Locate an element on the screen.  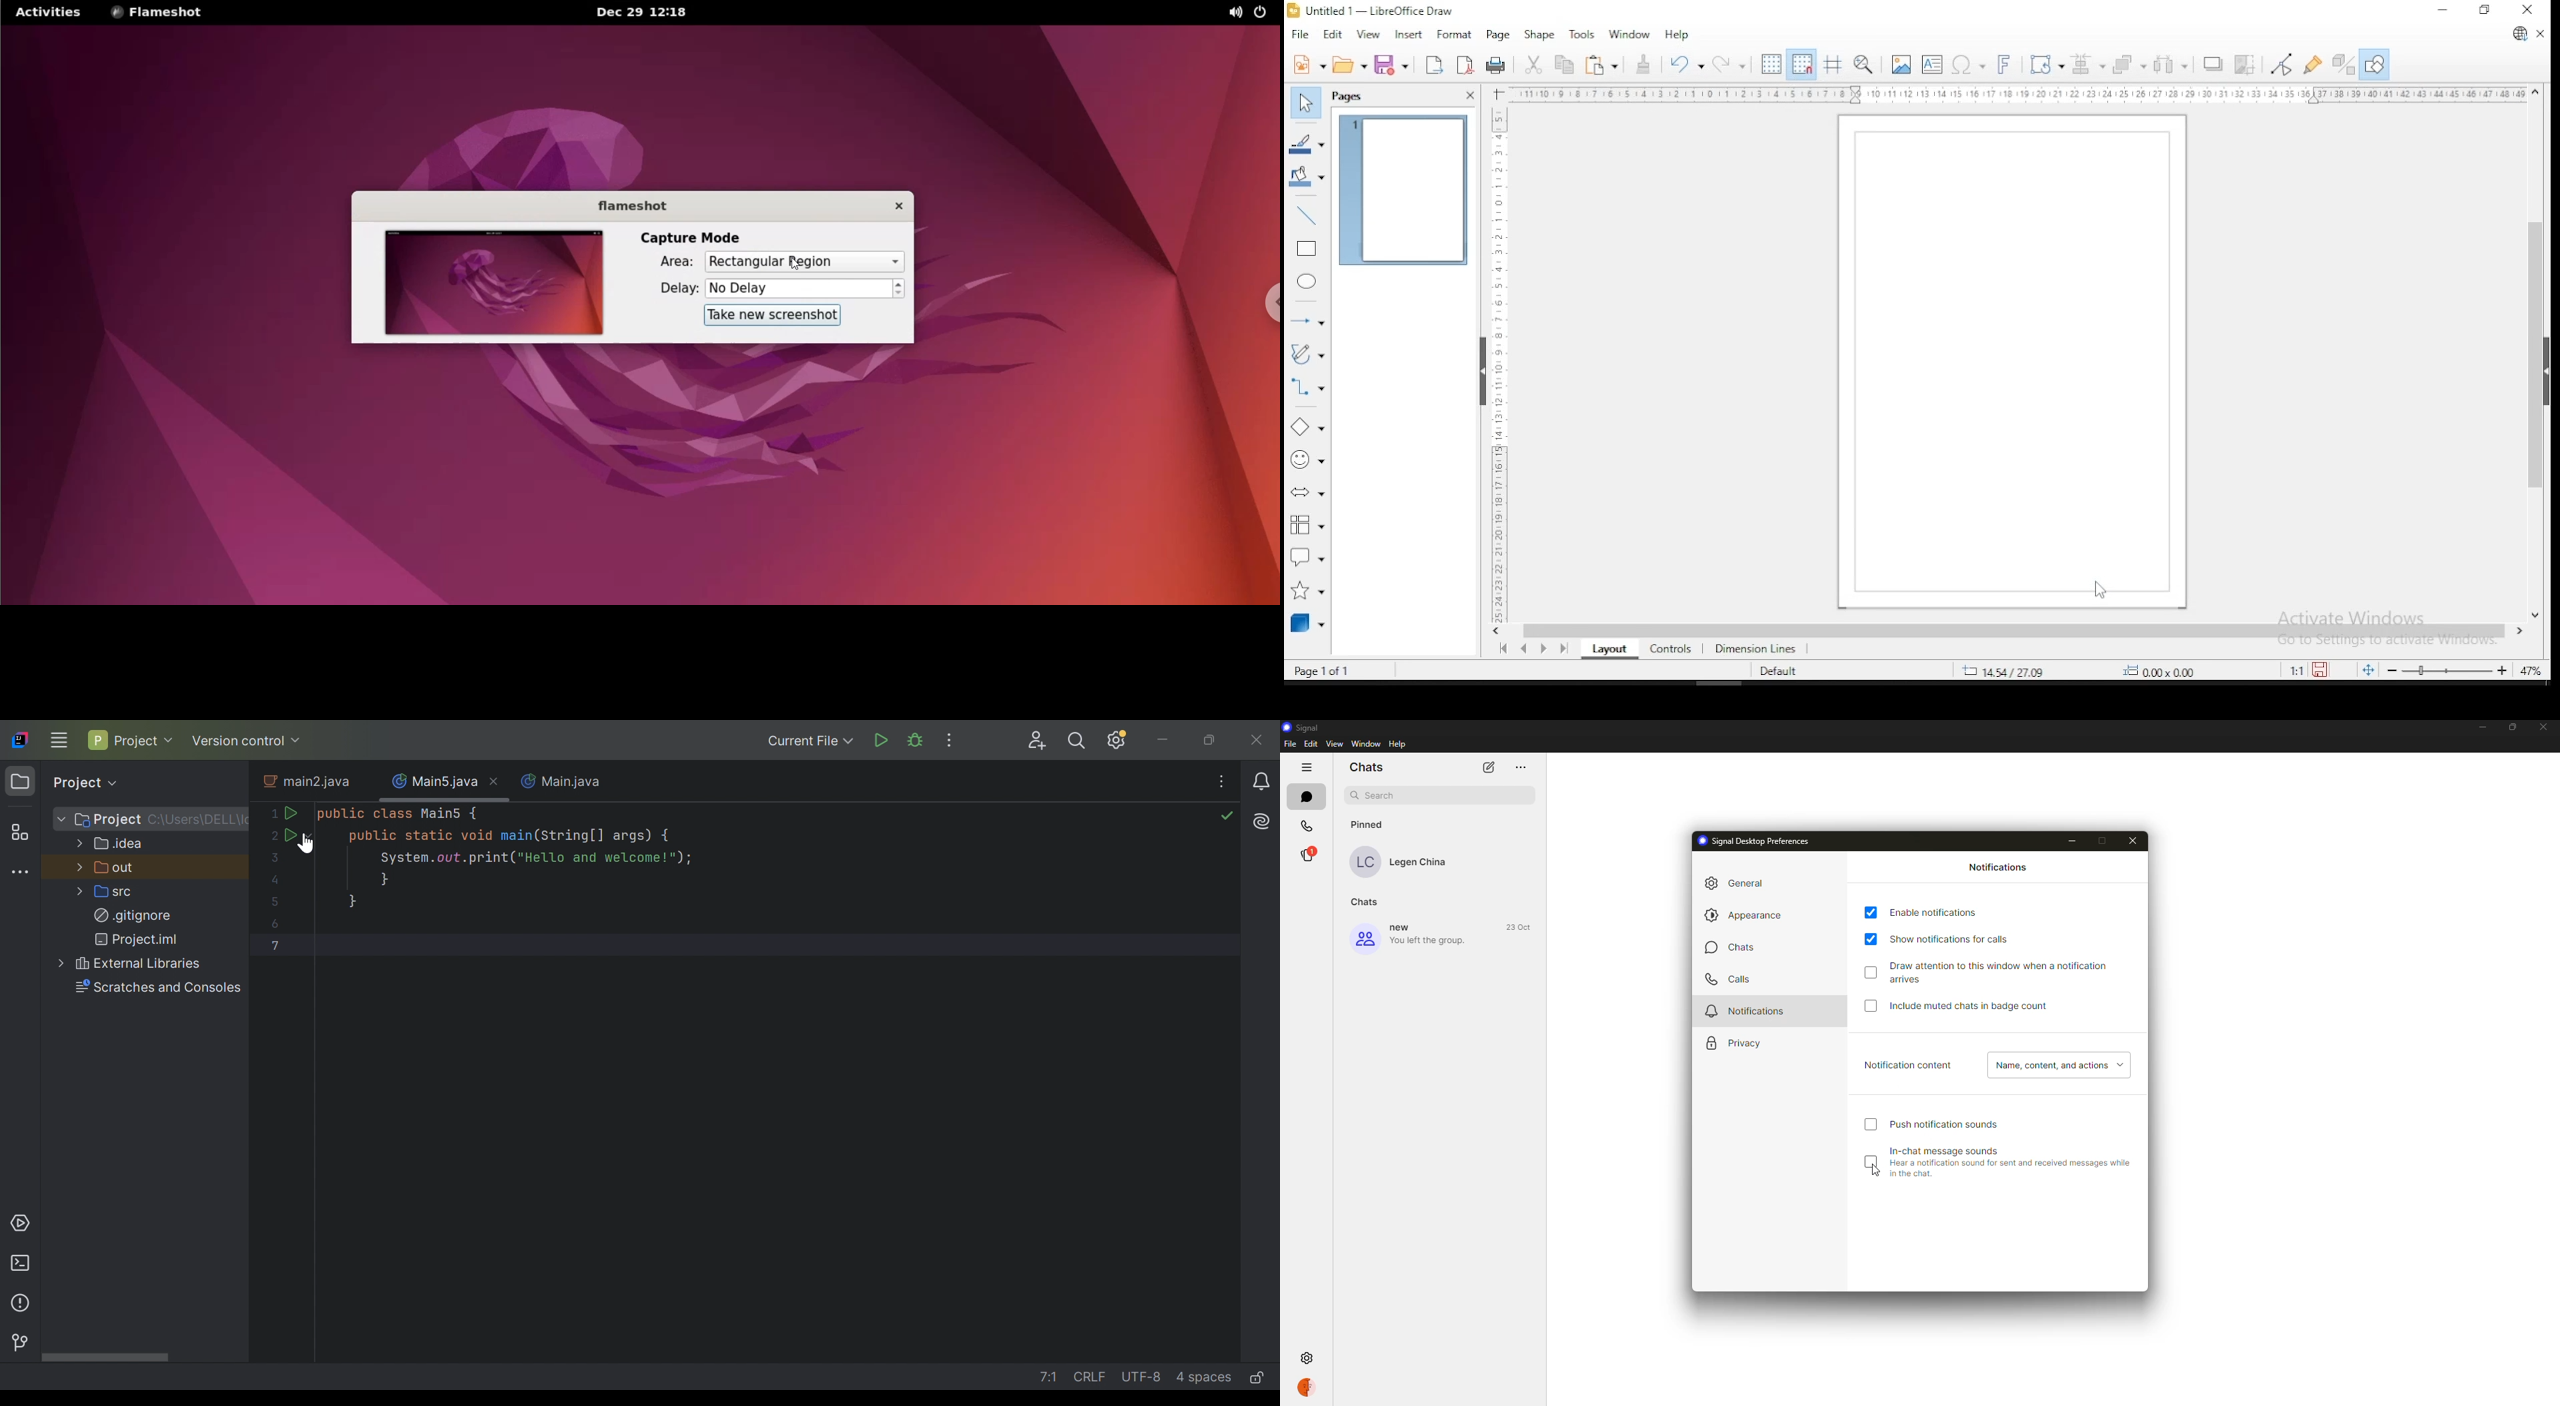
controls is located at coordinates (1669, 650).